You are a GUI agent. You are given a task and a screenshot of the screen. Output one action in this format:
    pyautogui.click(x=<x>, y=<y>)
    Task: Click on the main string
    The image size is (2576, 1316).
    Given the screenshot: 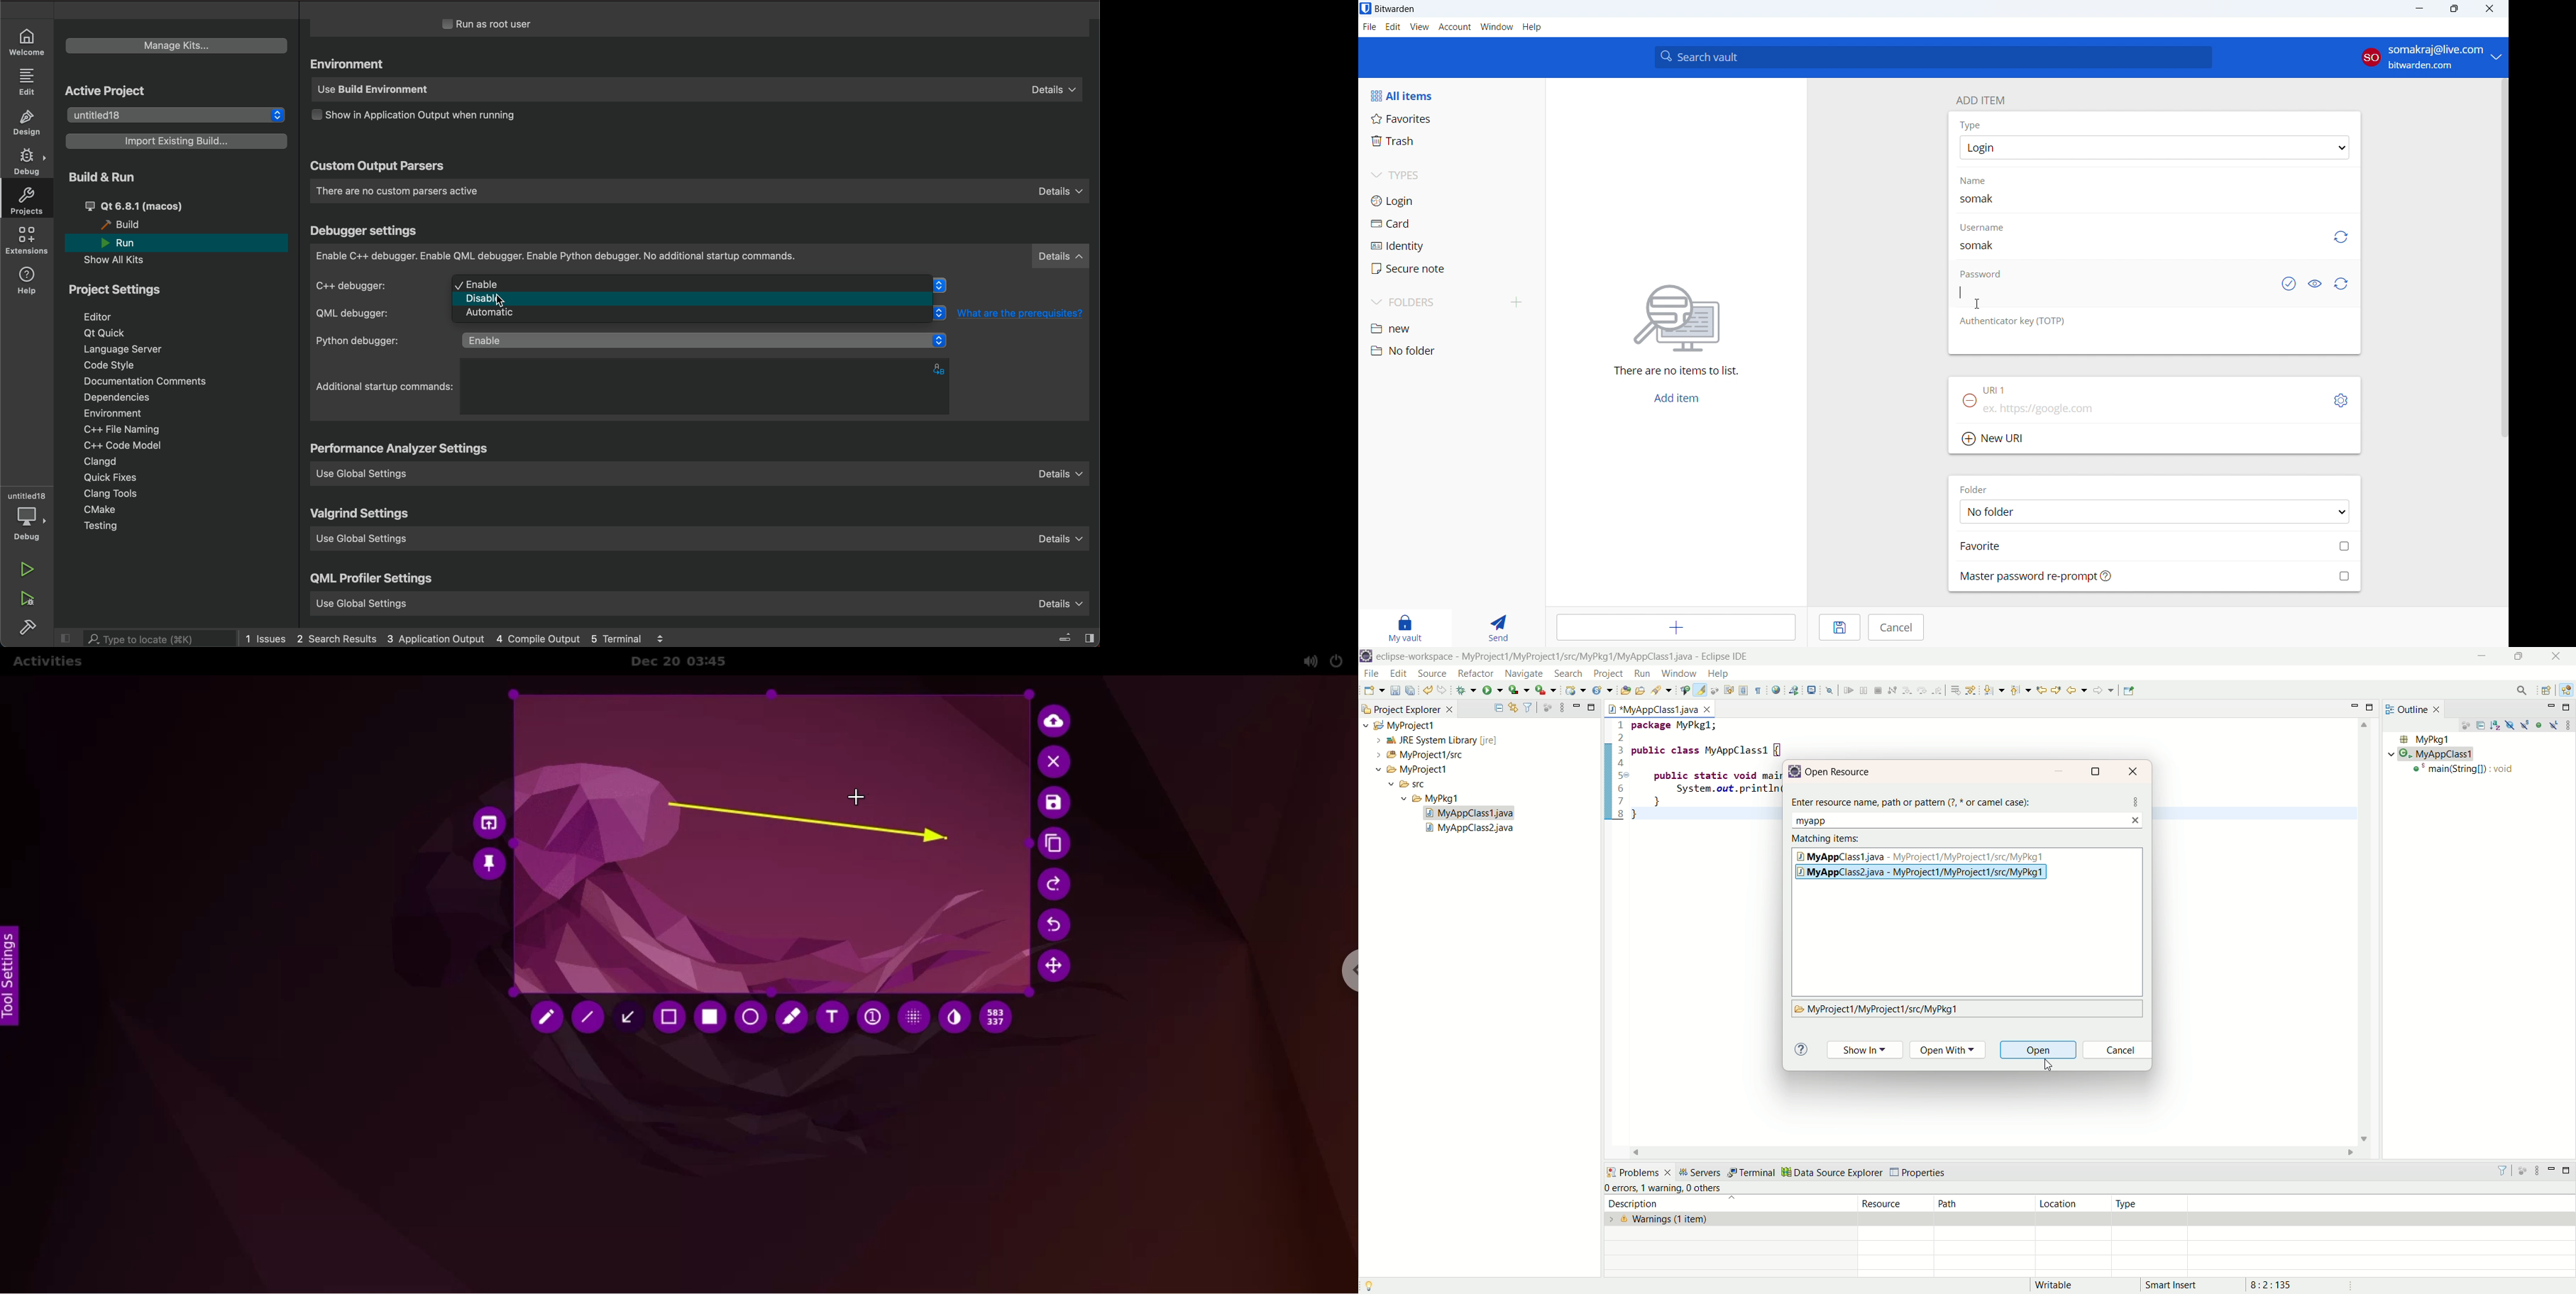 What is the action you would take?
    pyautogui.click(x=2467, y=771)
    